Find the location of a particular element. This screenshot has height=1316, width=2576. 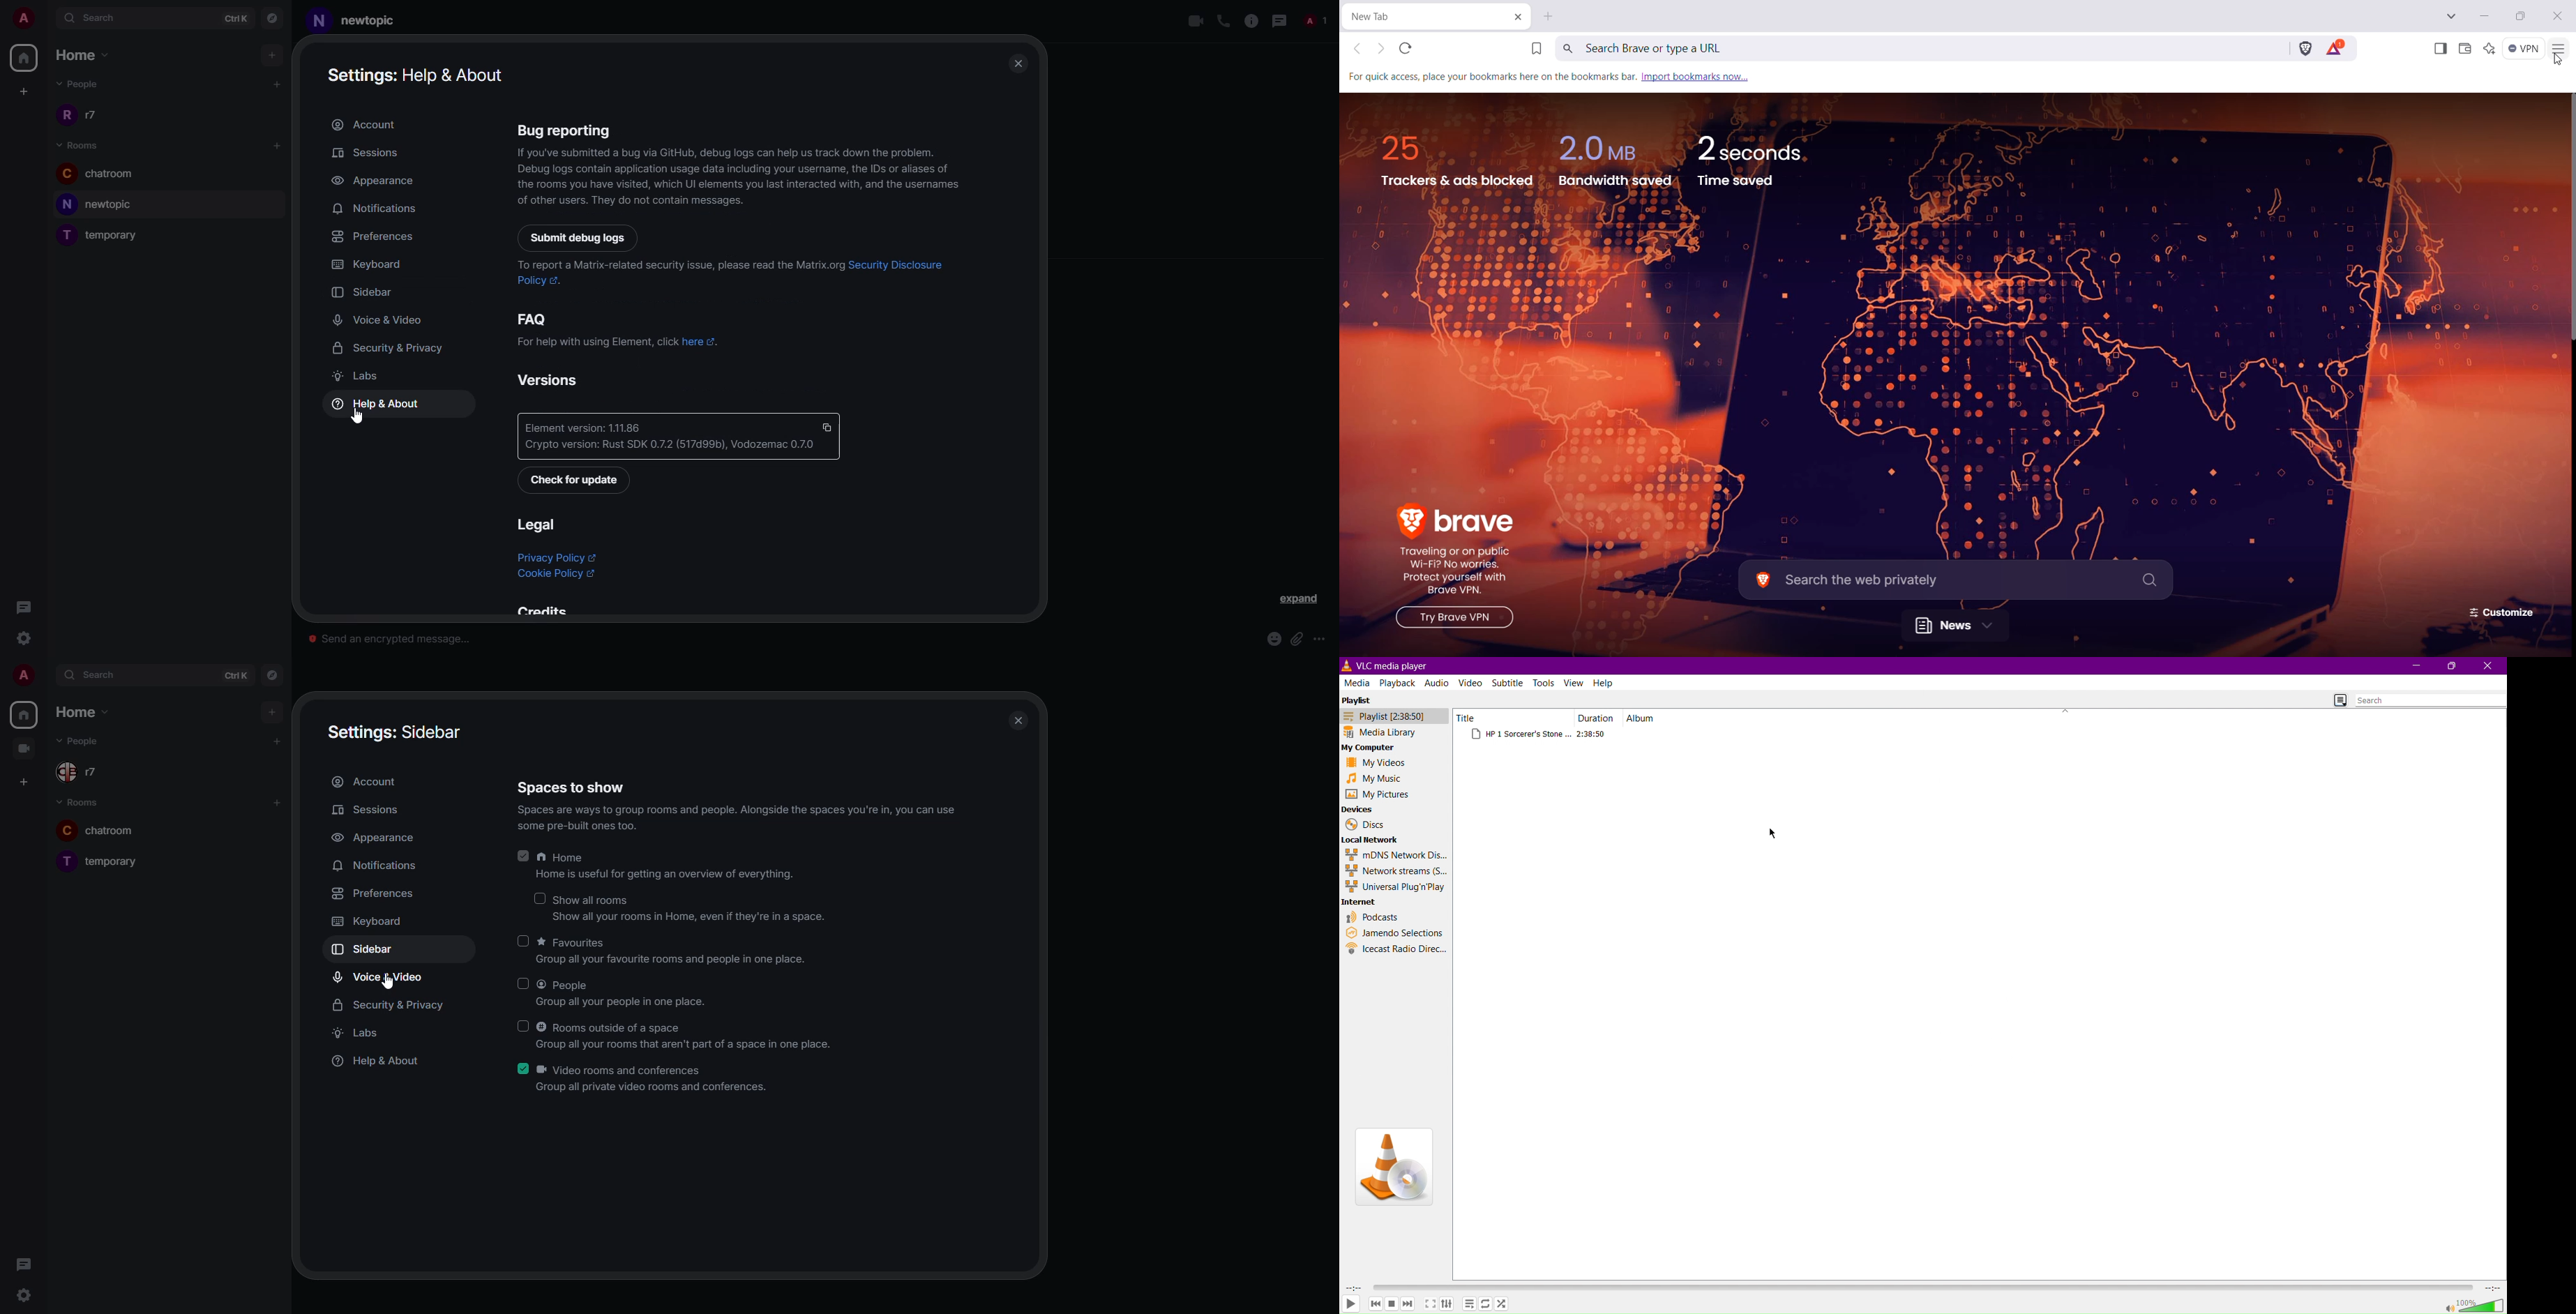

profile is located at coordinates (26, 675).